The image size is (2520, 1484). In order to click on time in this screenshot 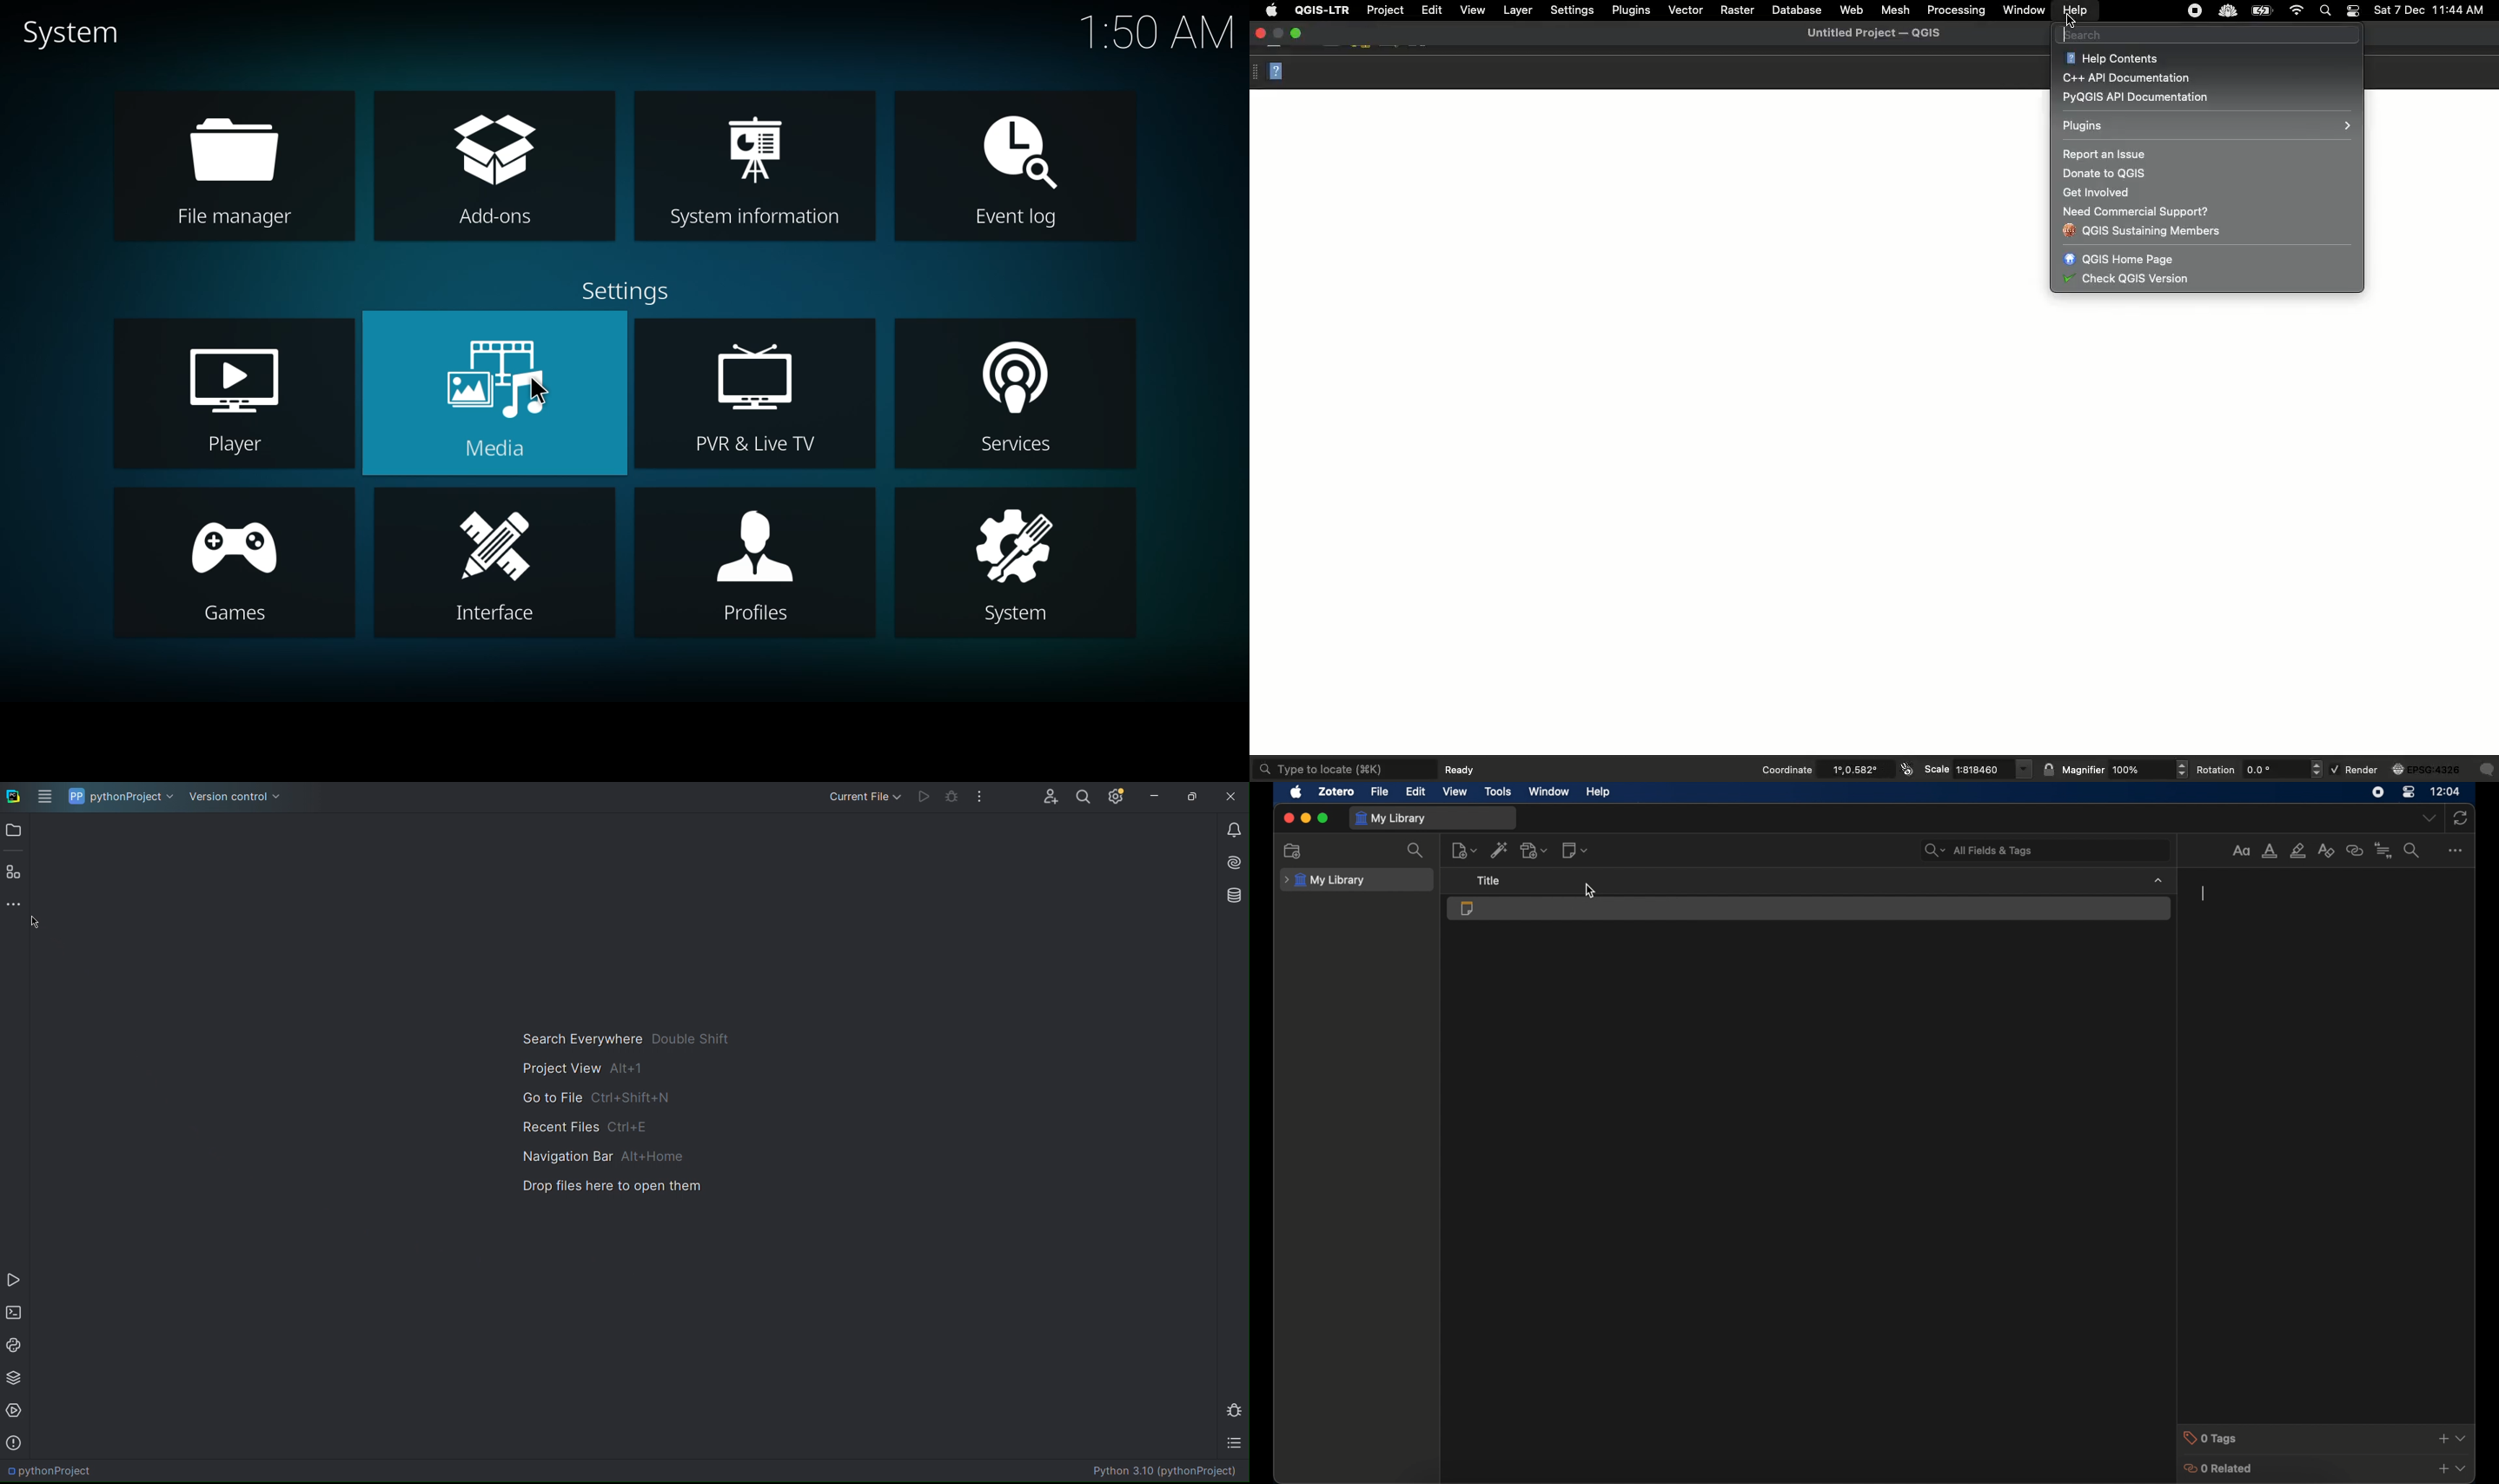, I will do `click(1160, 32)`.